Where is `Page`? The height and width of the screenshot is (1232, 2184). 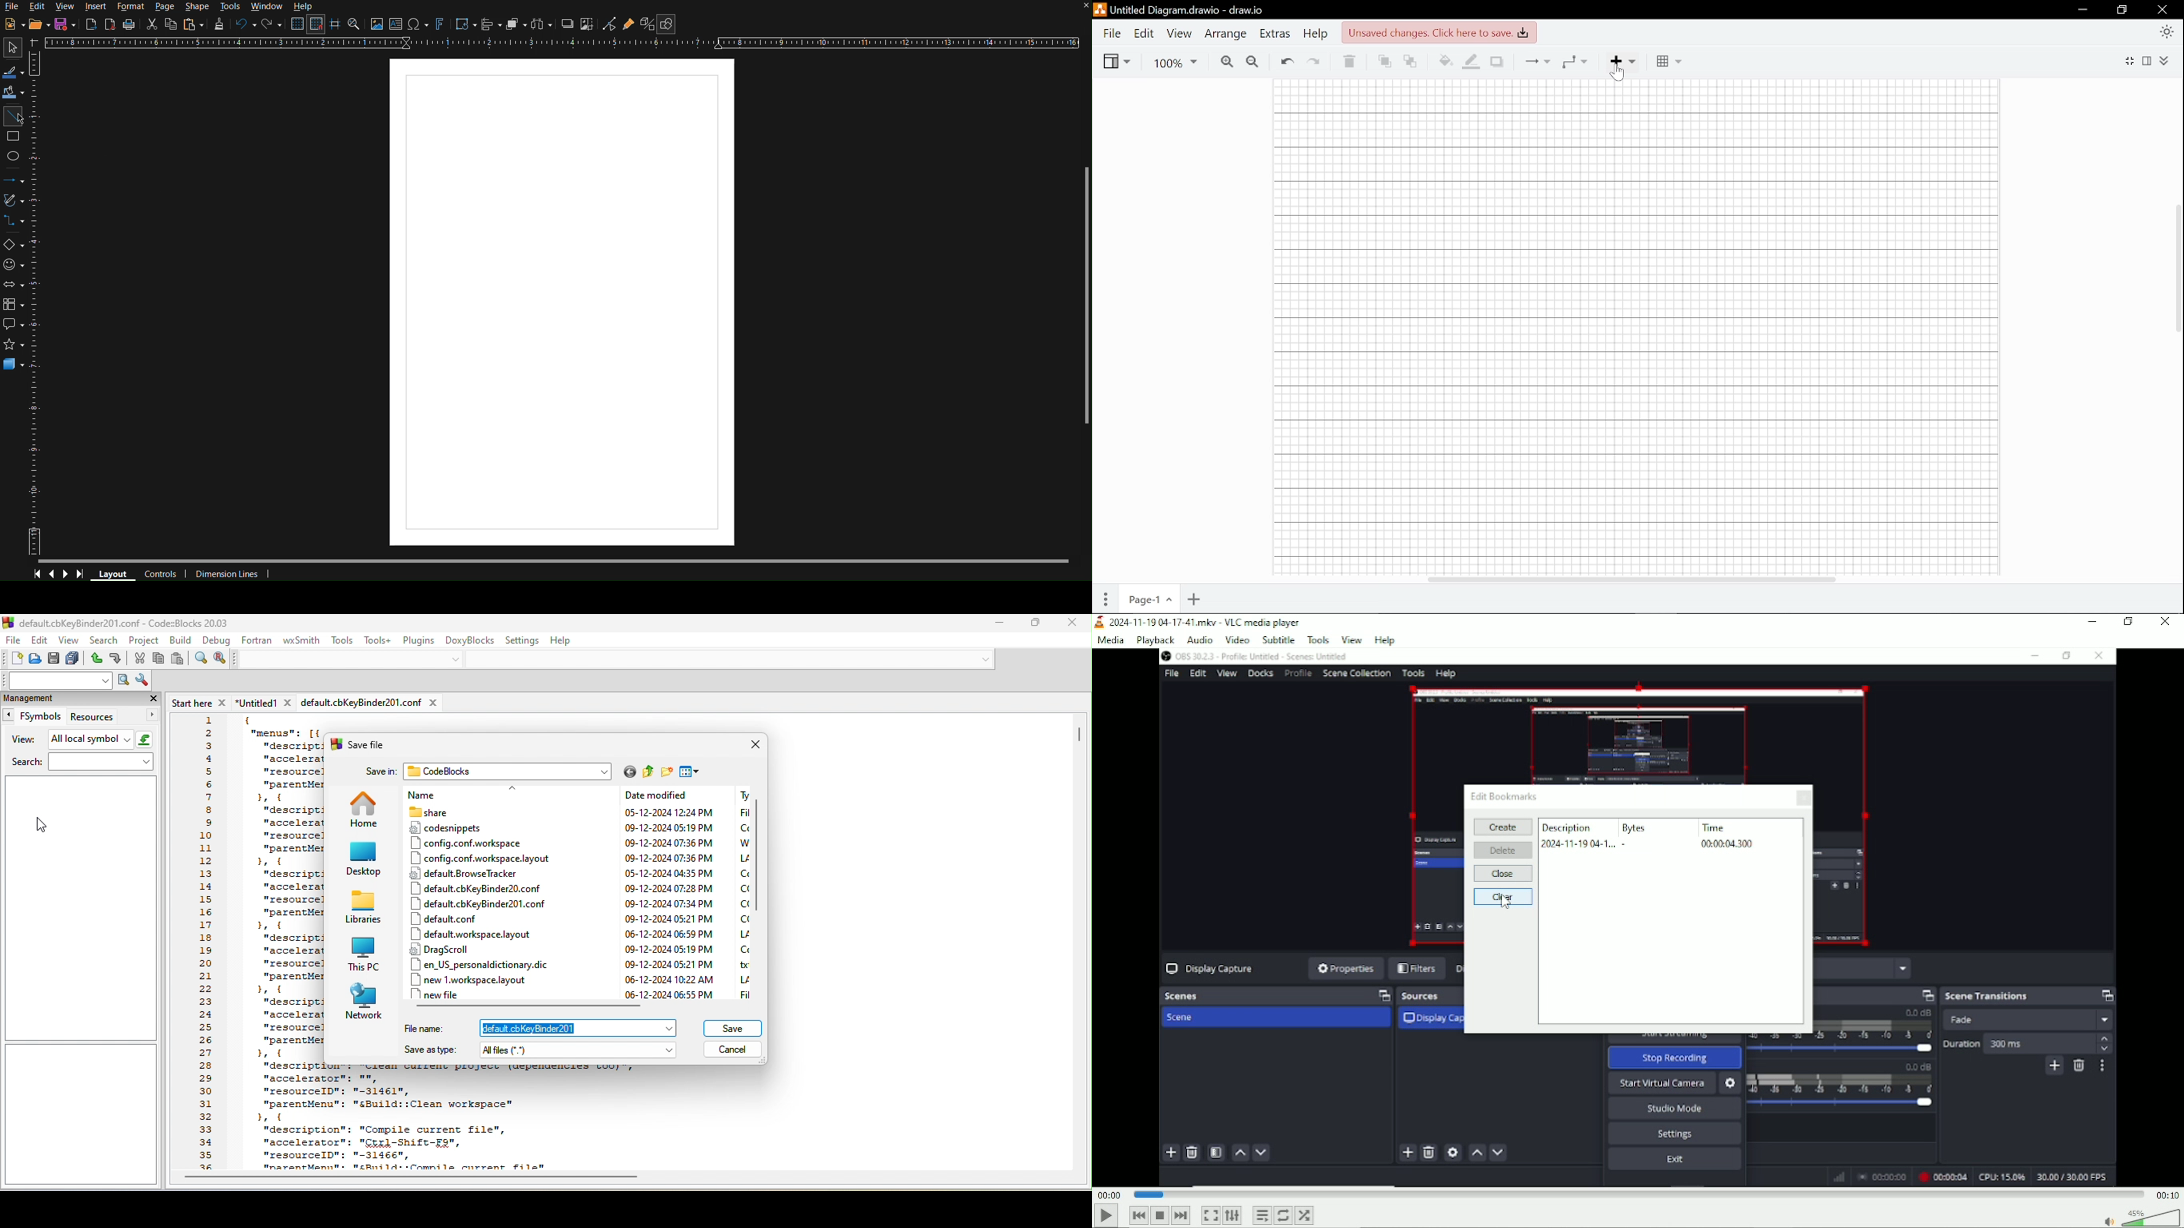 Page is located at coordinates (163, 7).